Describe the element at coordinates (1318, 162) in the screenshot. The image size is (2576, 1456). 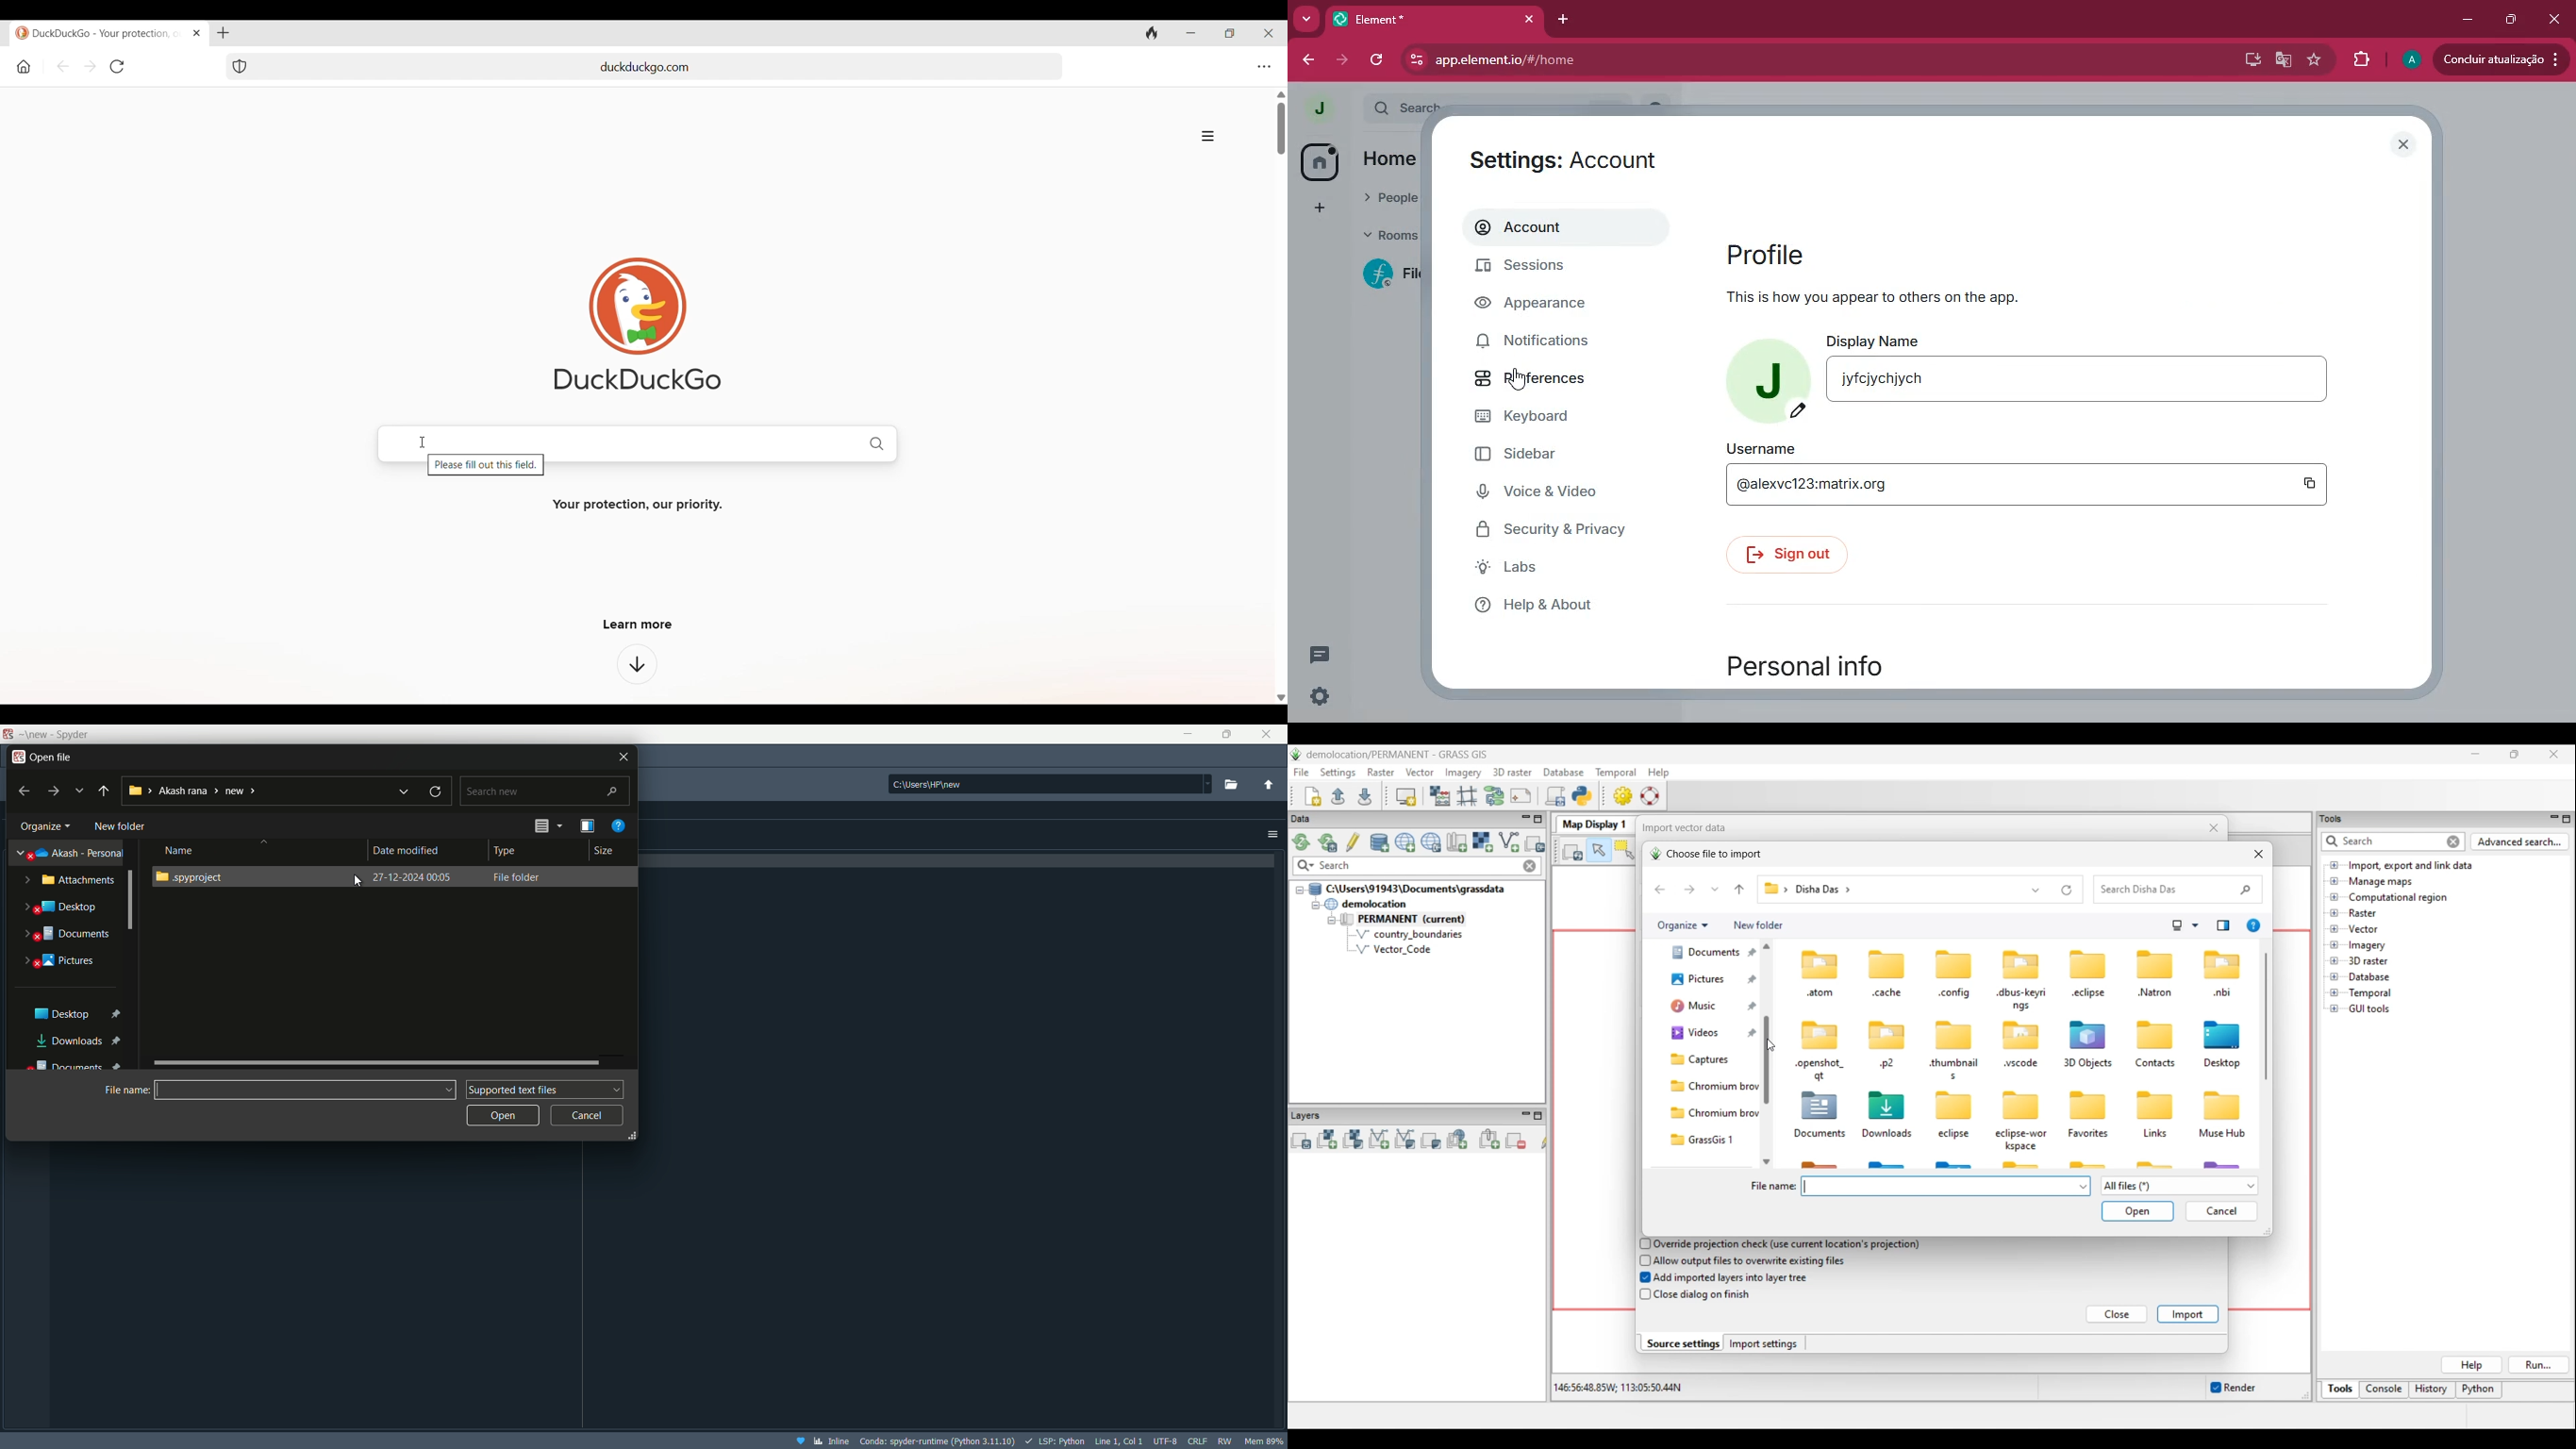
I see `home` at that location.